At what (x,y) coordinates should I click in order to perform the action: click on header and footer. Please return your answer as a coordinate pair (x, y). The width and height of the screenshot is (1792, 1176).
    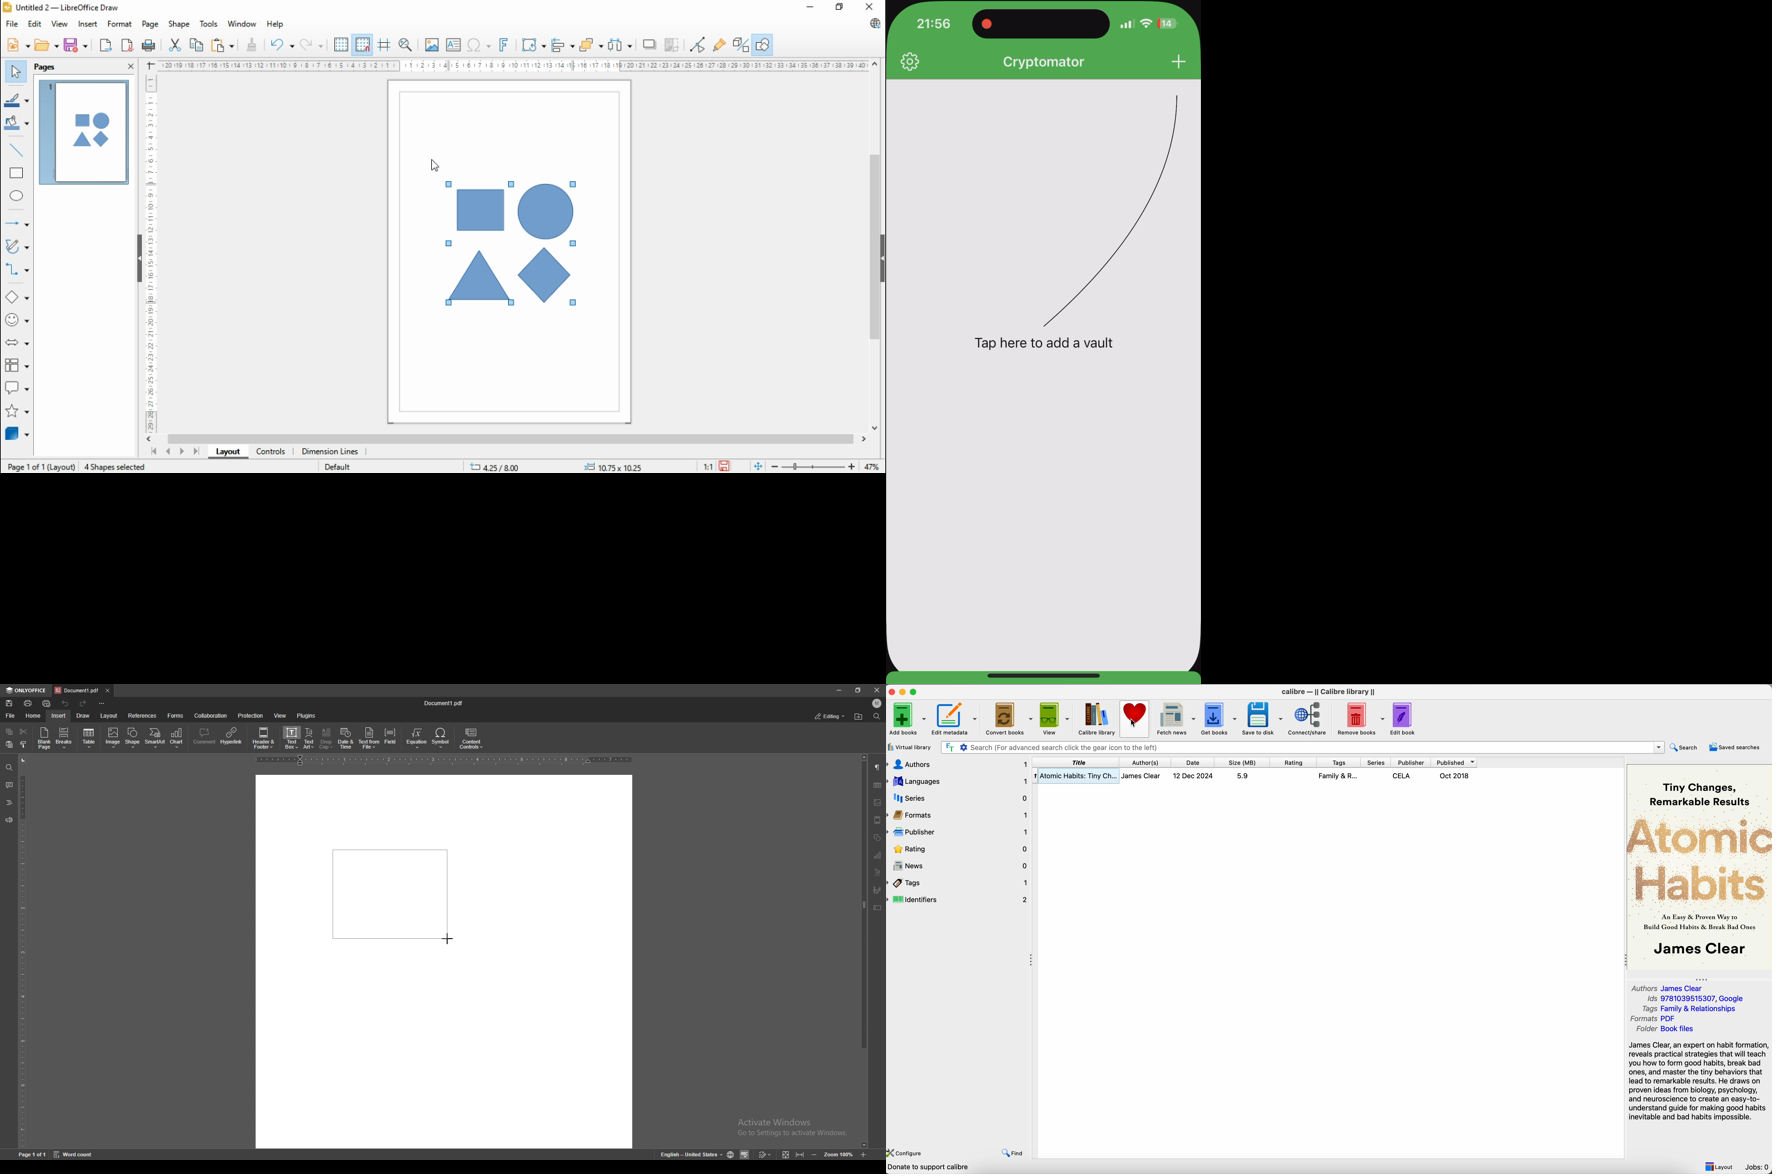
    Looking at the image, I should click on (265, 738).